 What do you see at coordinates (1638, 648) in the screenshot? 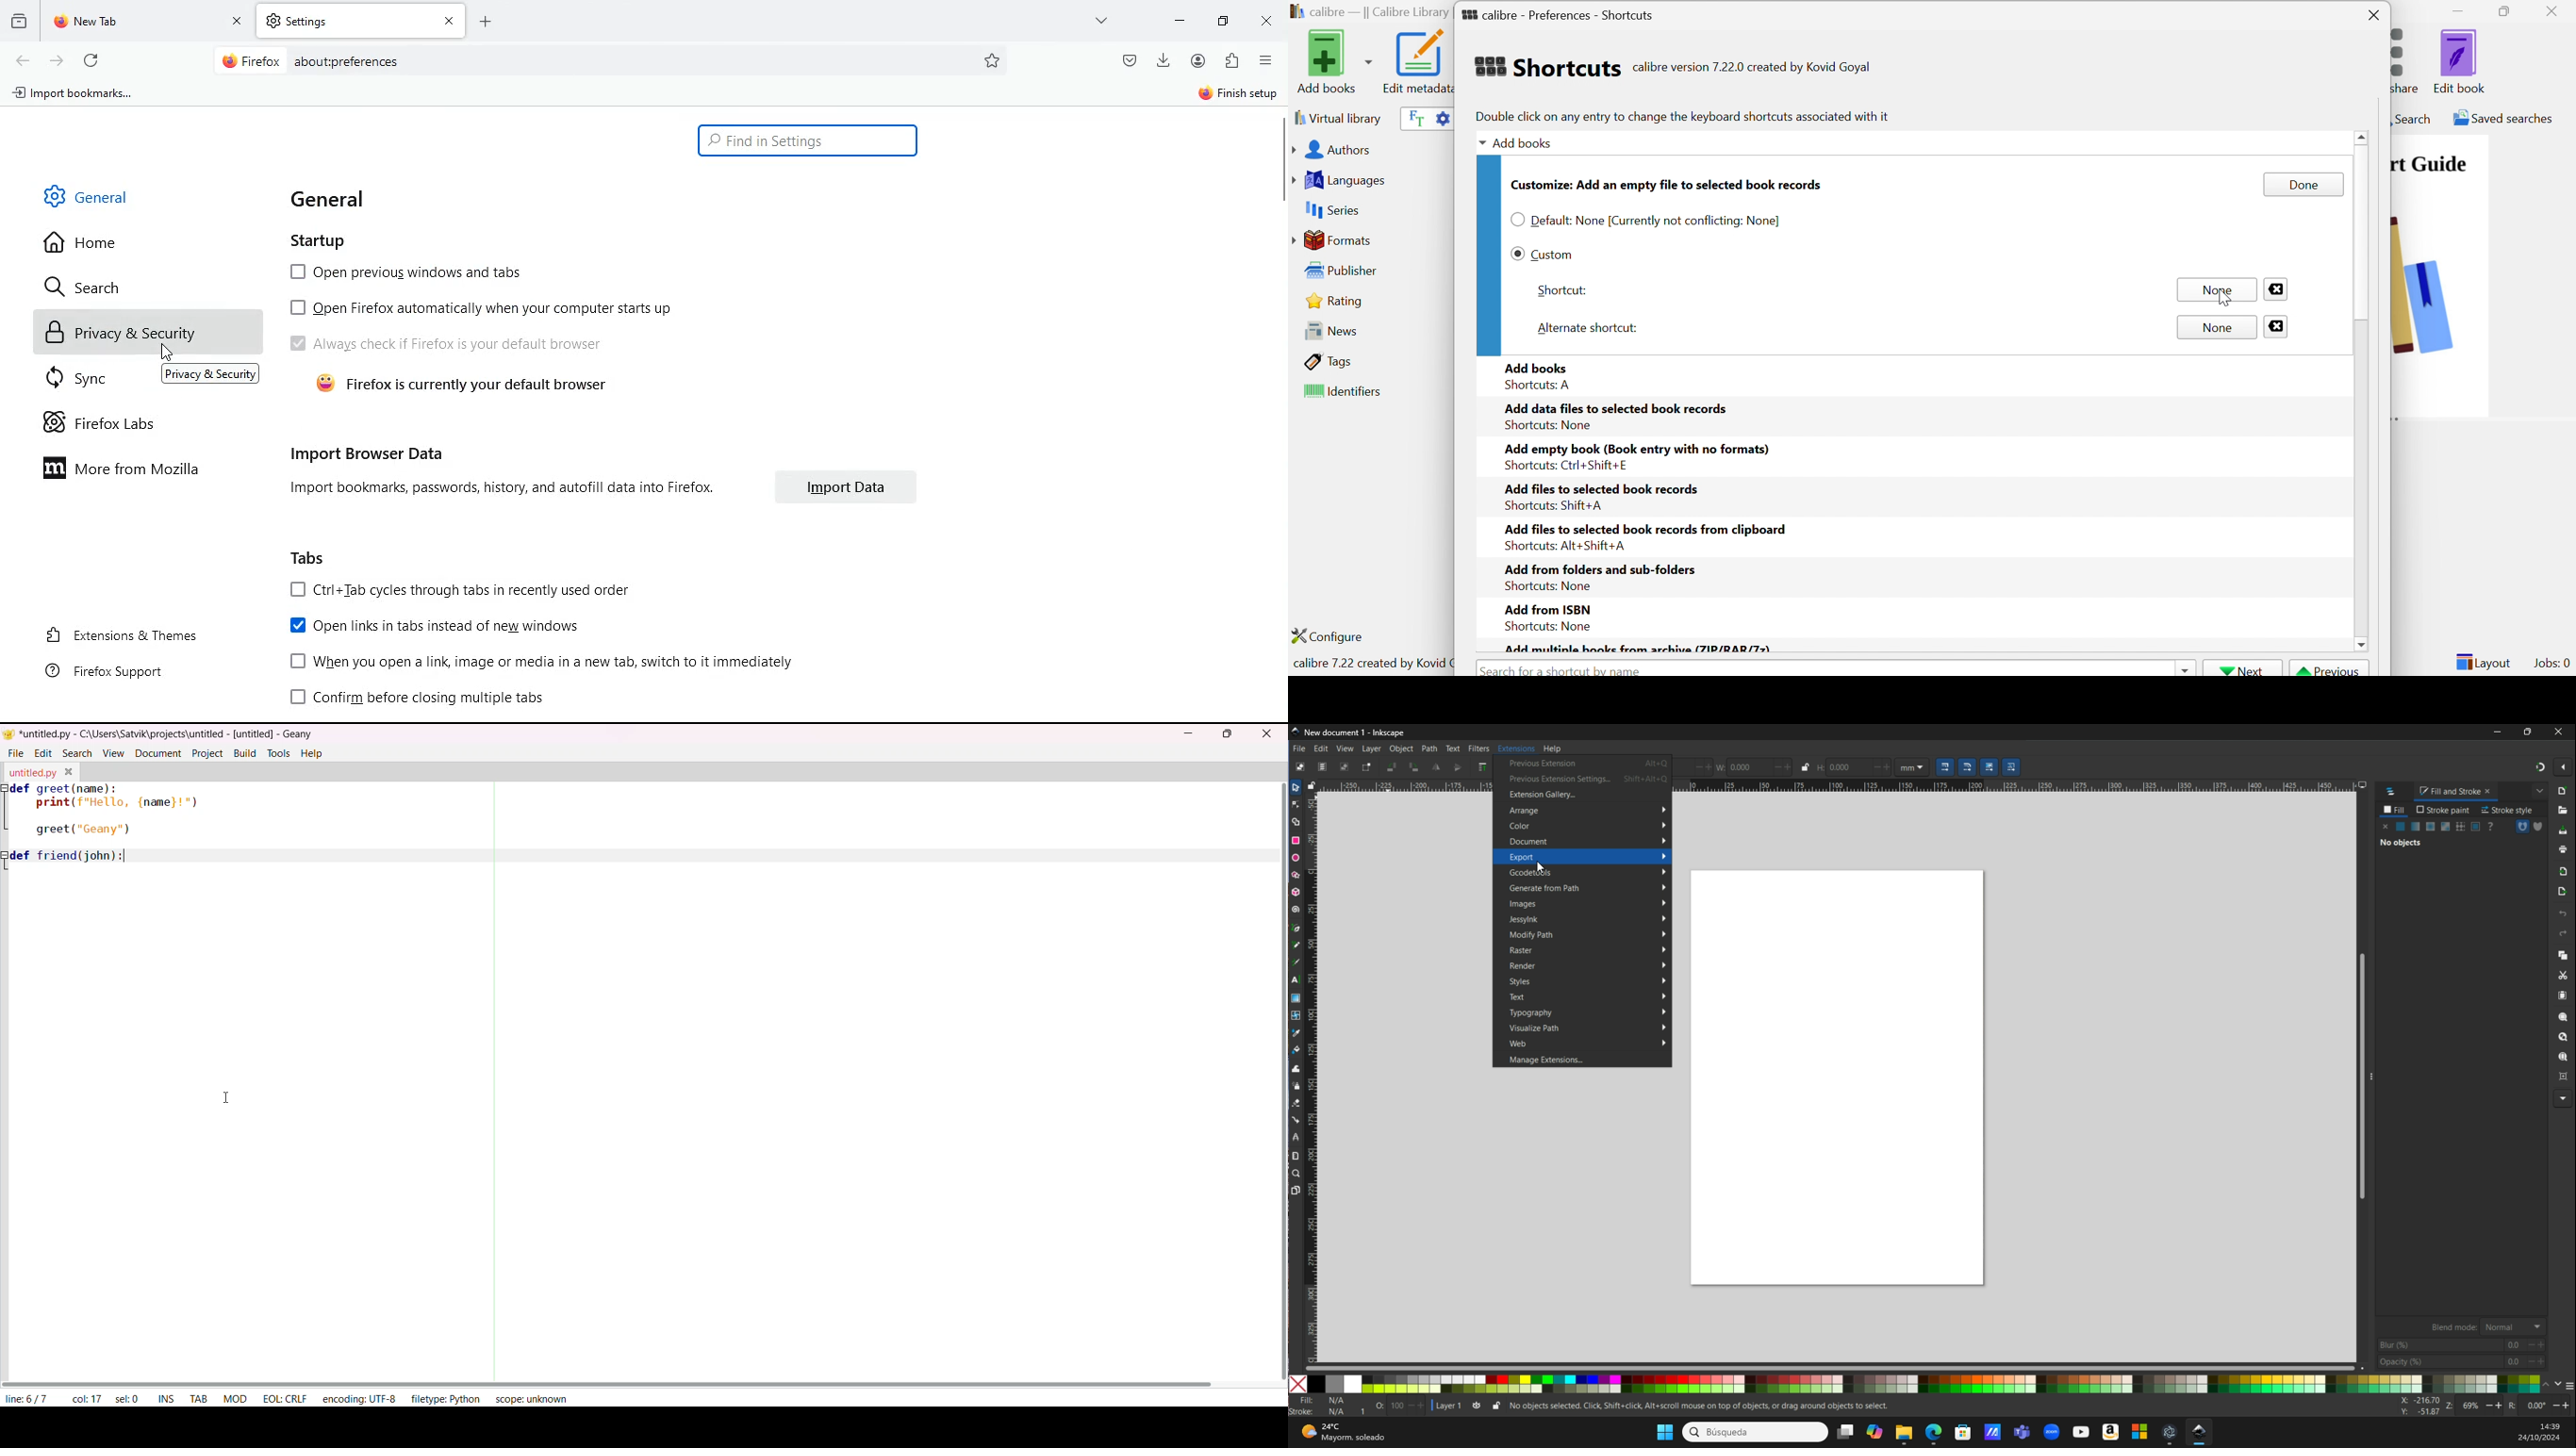
I see `Add multiple books from archive (ZIP/RAR/Z)` at bounding box center [1638, 648].